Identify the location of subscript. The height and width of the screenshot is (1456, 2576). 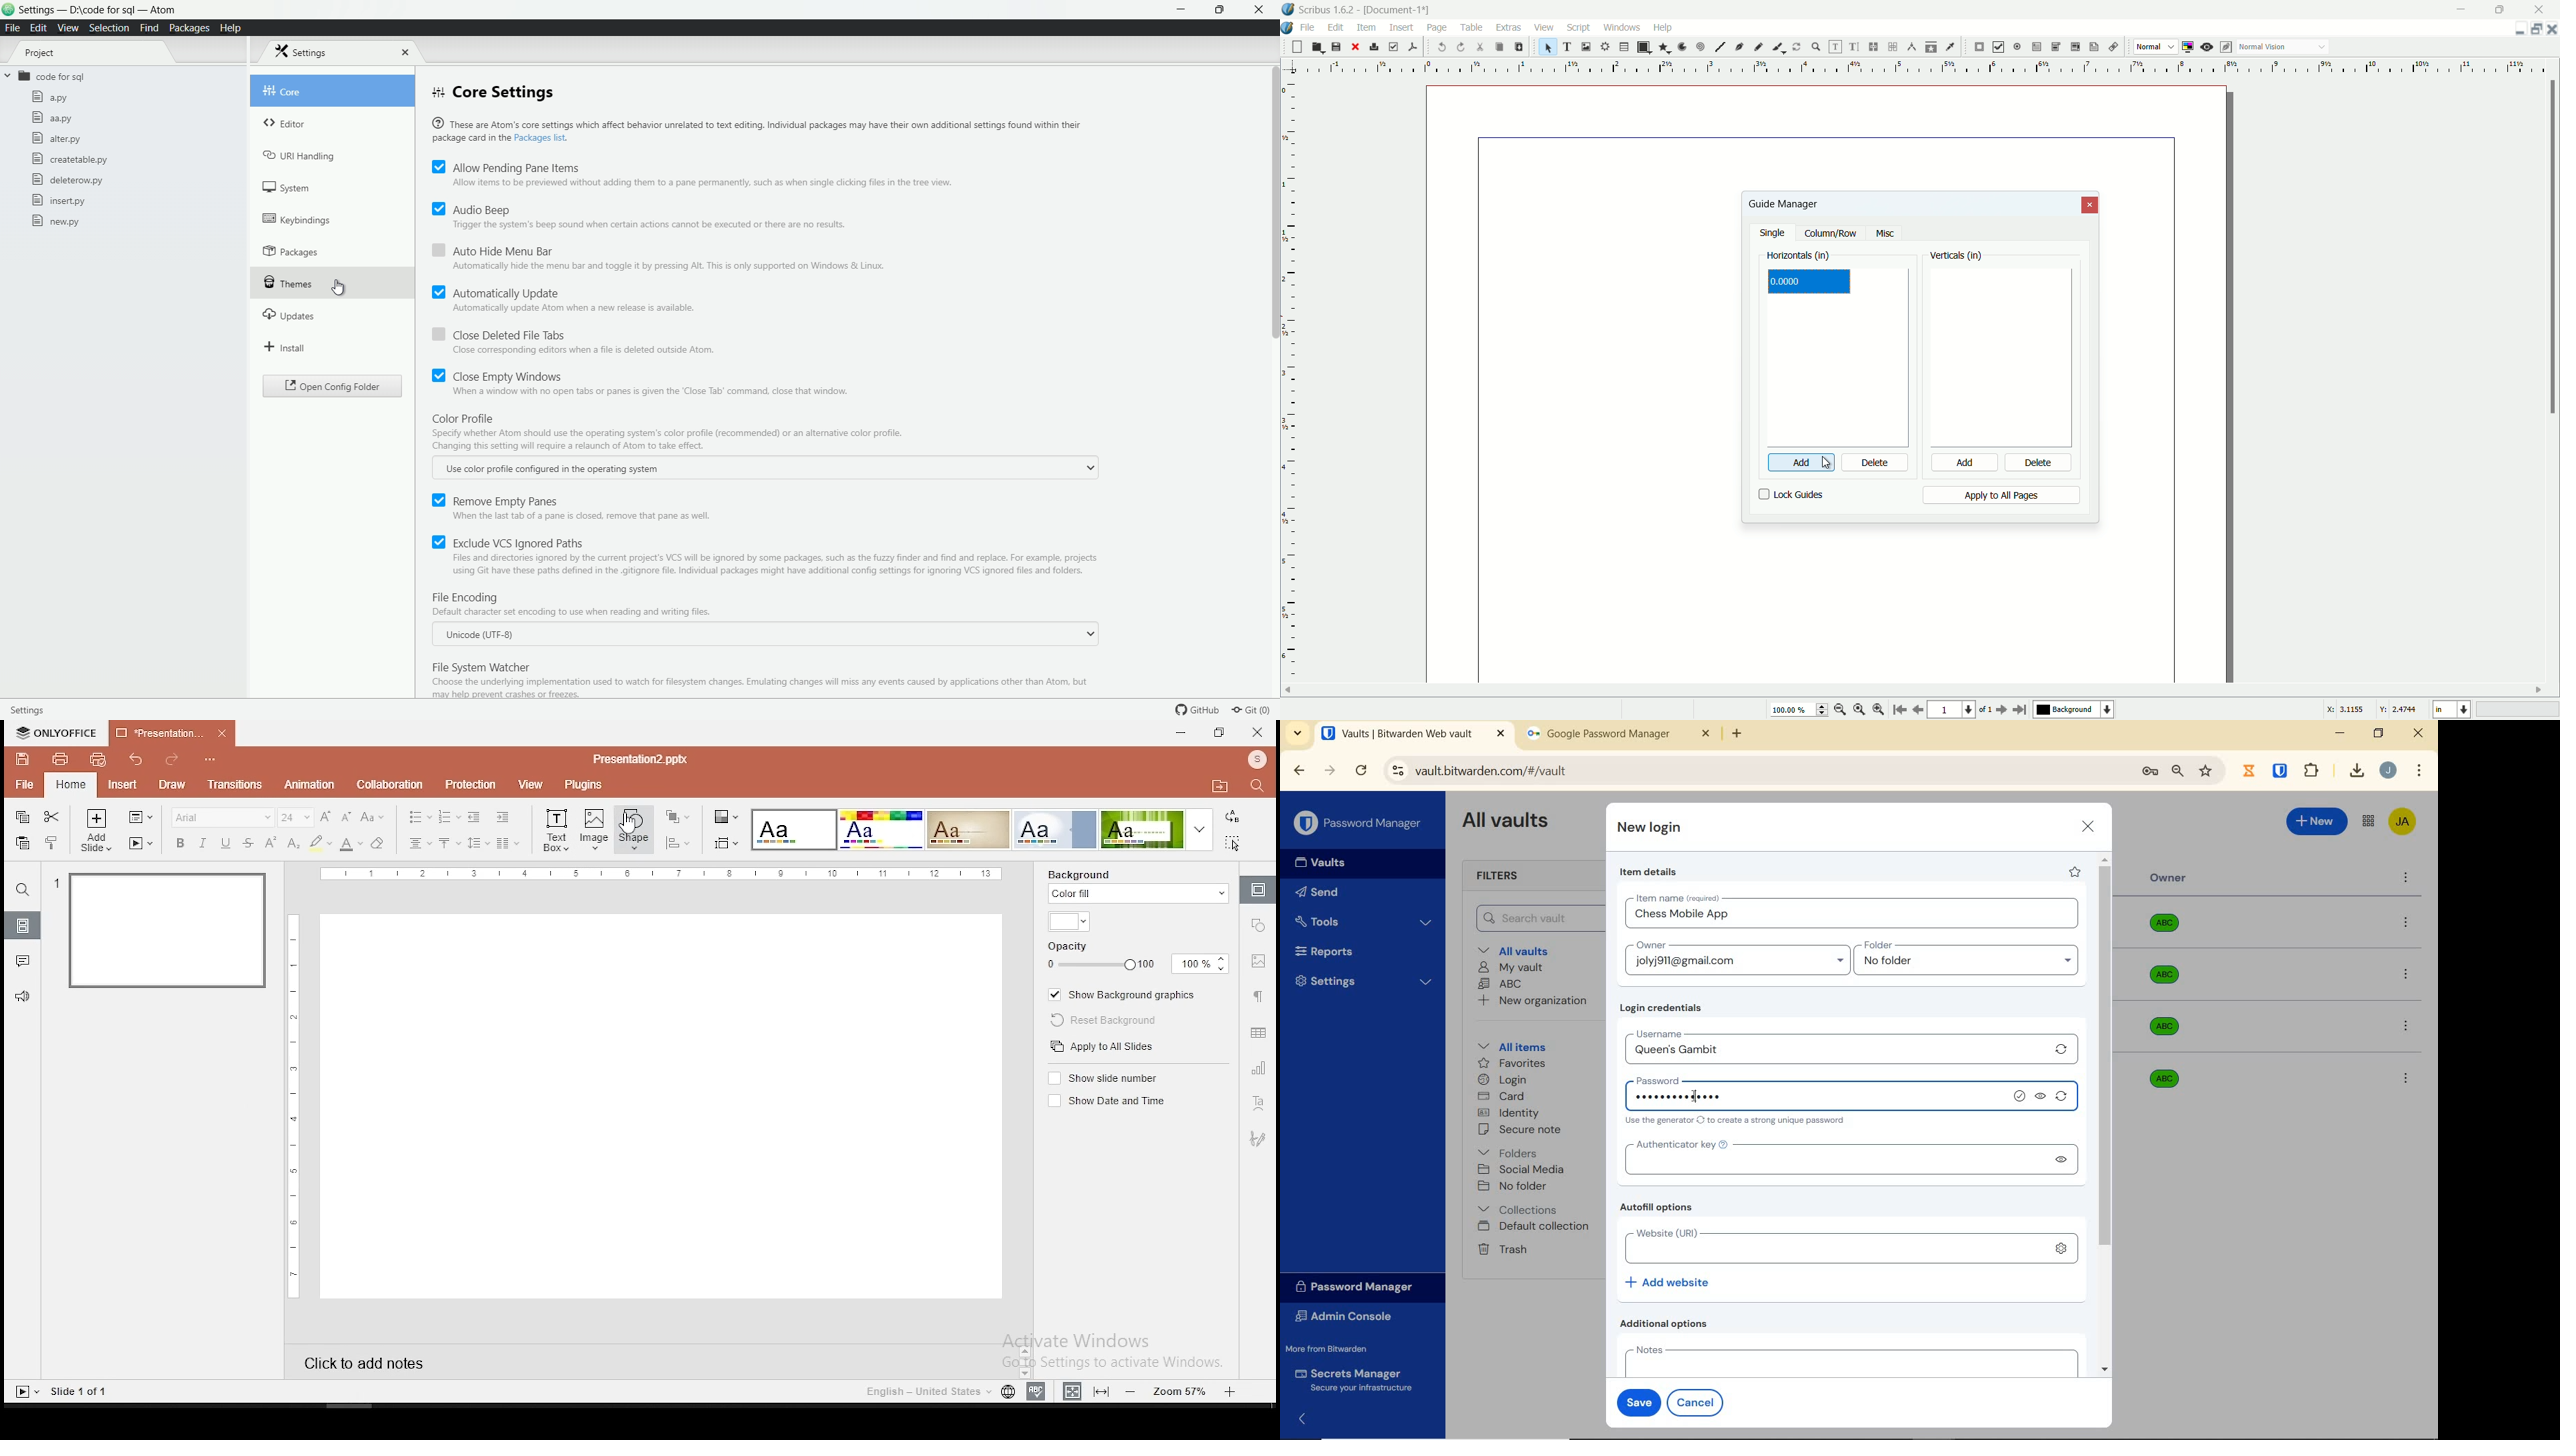
(293, 843).